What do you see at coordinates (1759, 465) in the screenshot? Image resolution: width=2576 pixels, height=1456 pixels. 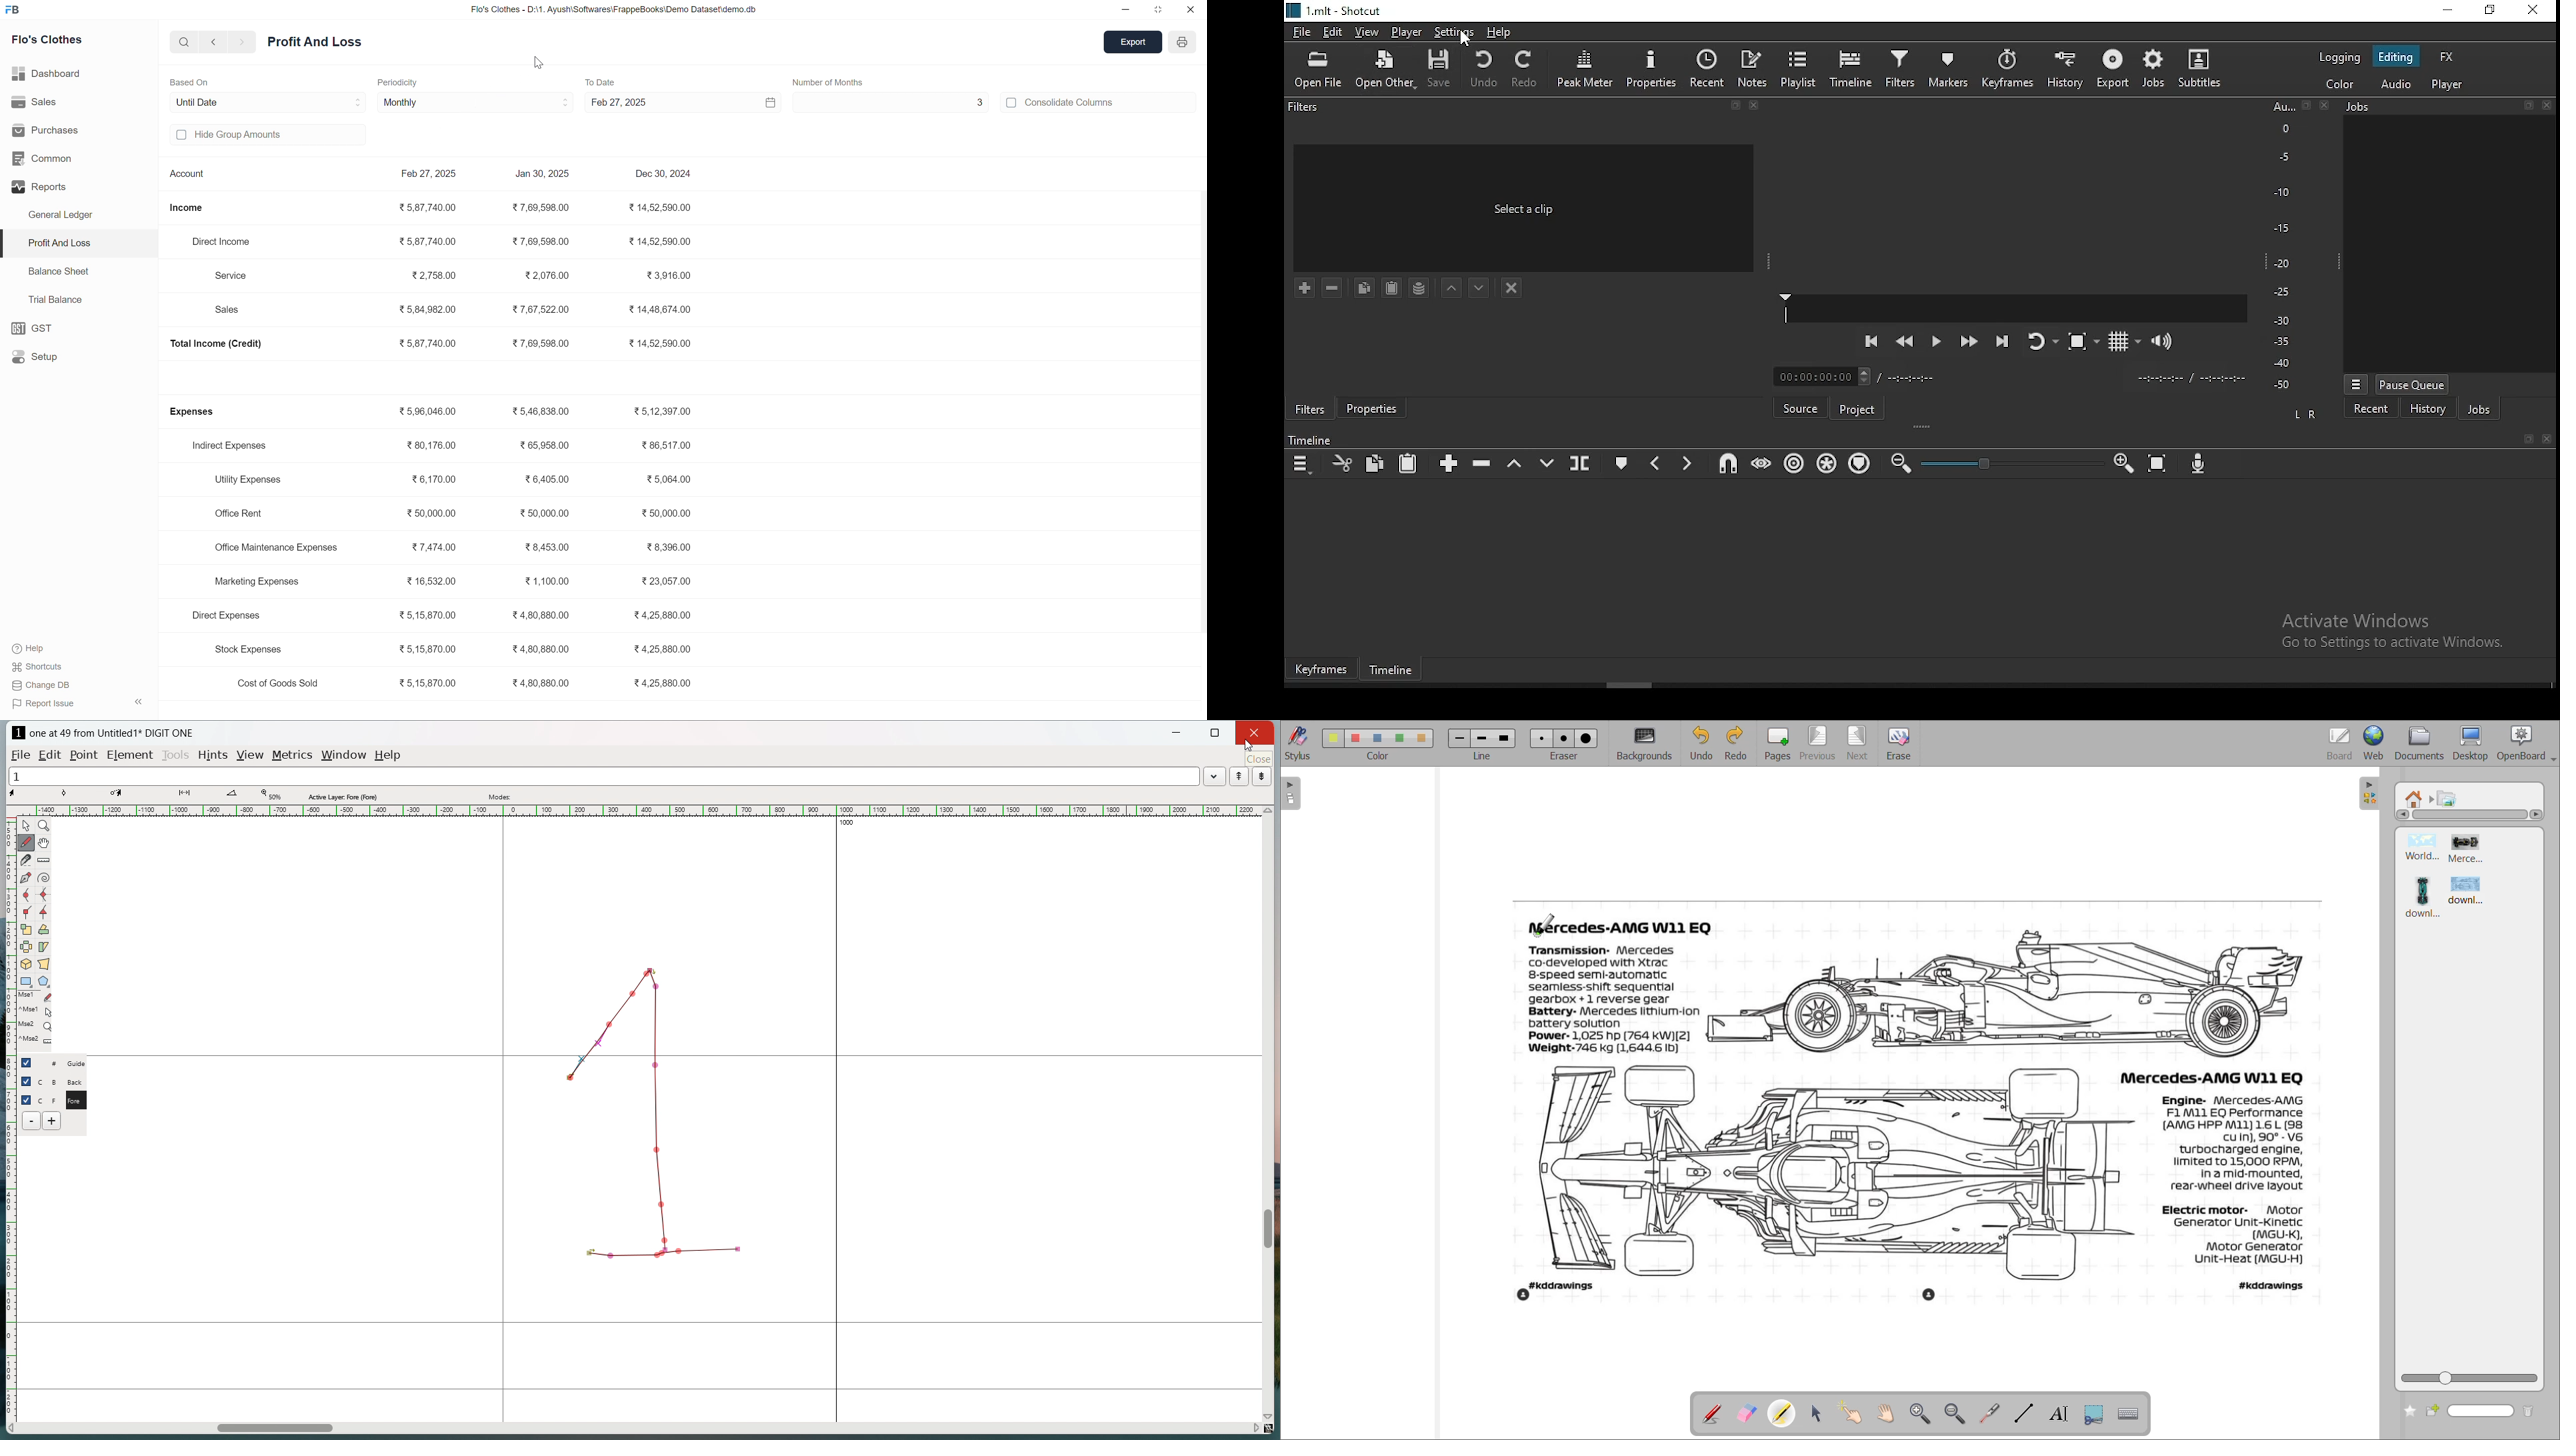 I see `scrub while dragging` at bounding box center [1759, 465].